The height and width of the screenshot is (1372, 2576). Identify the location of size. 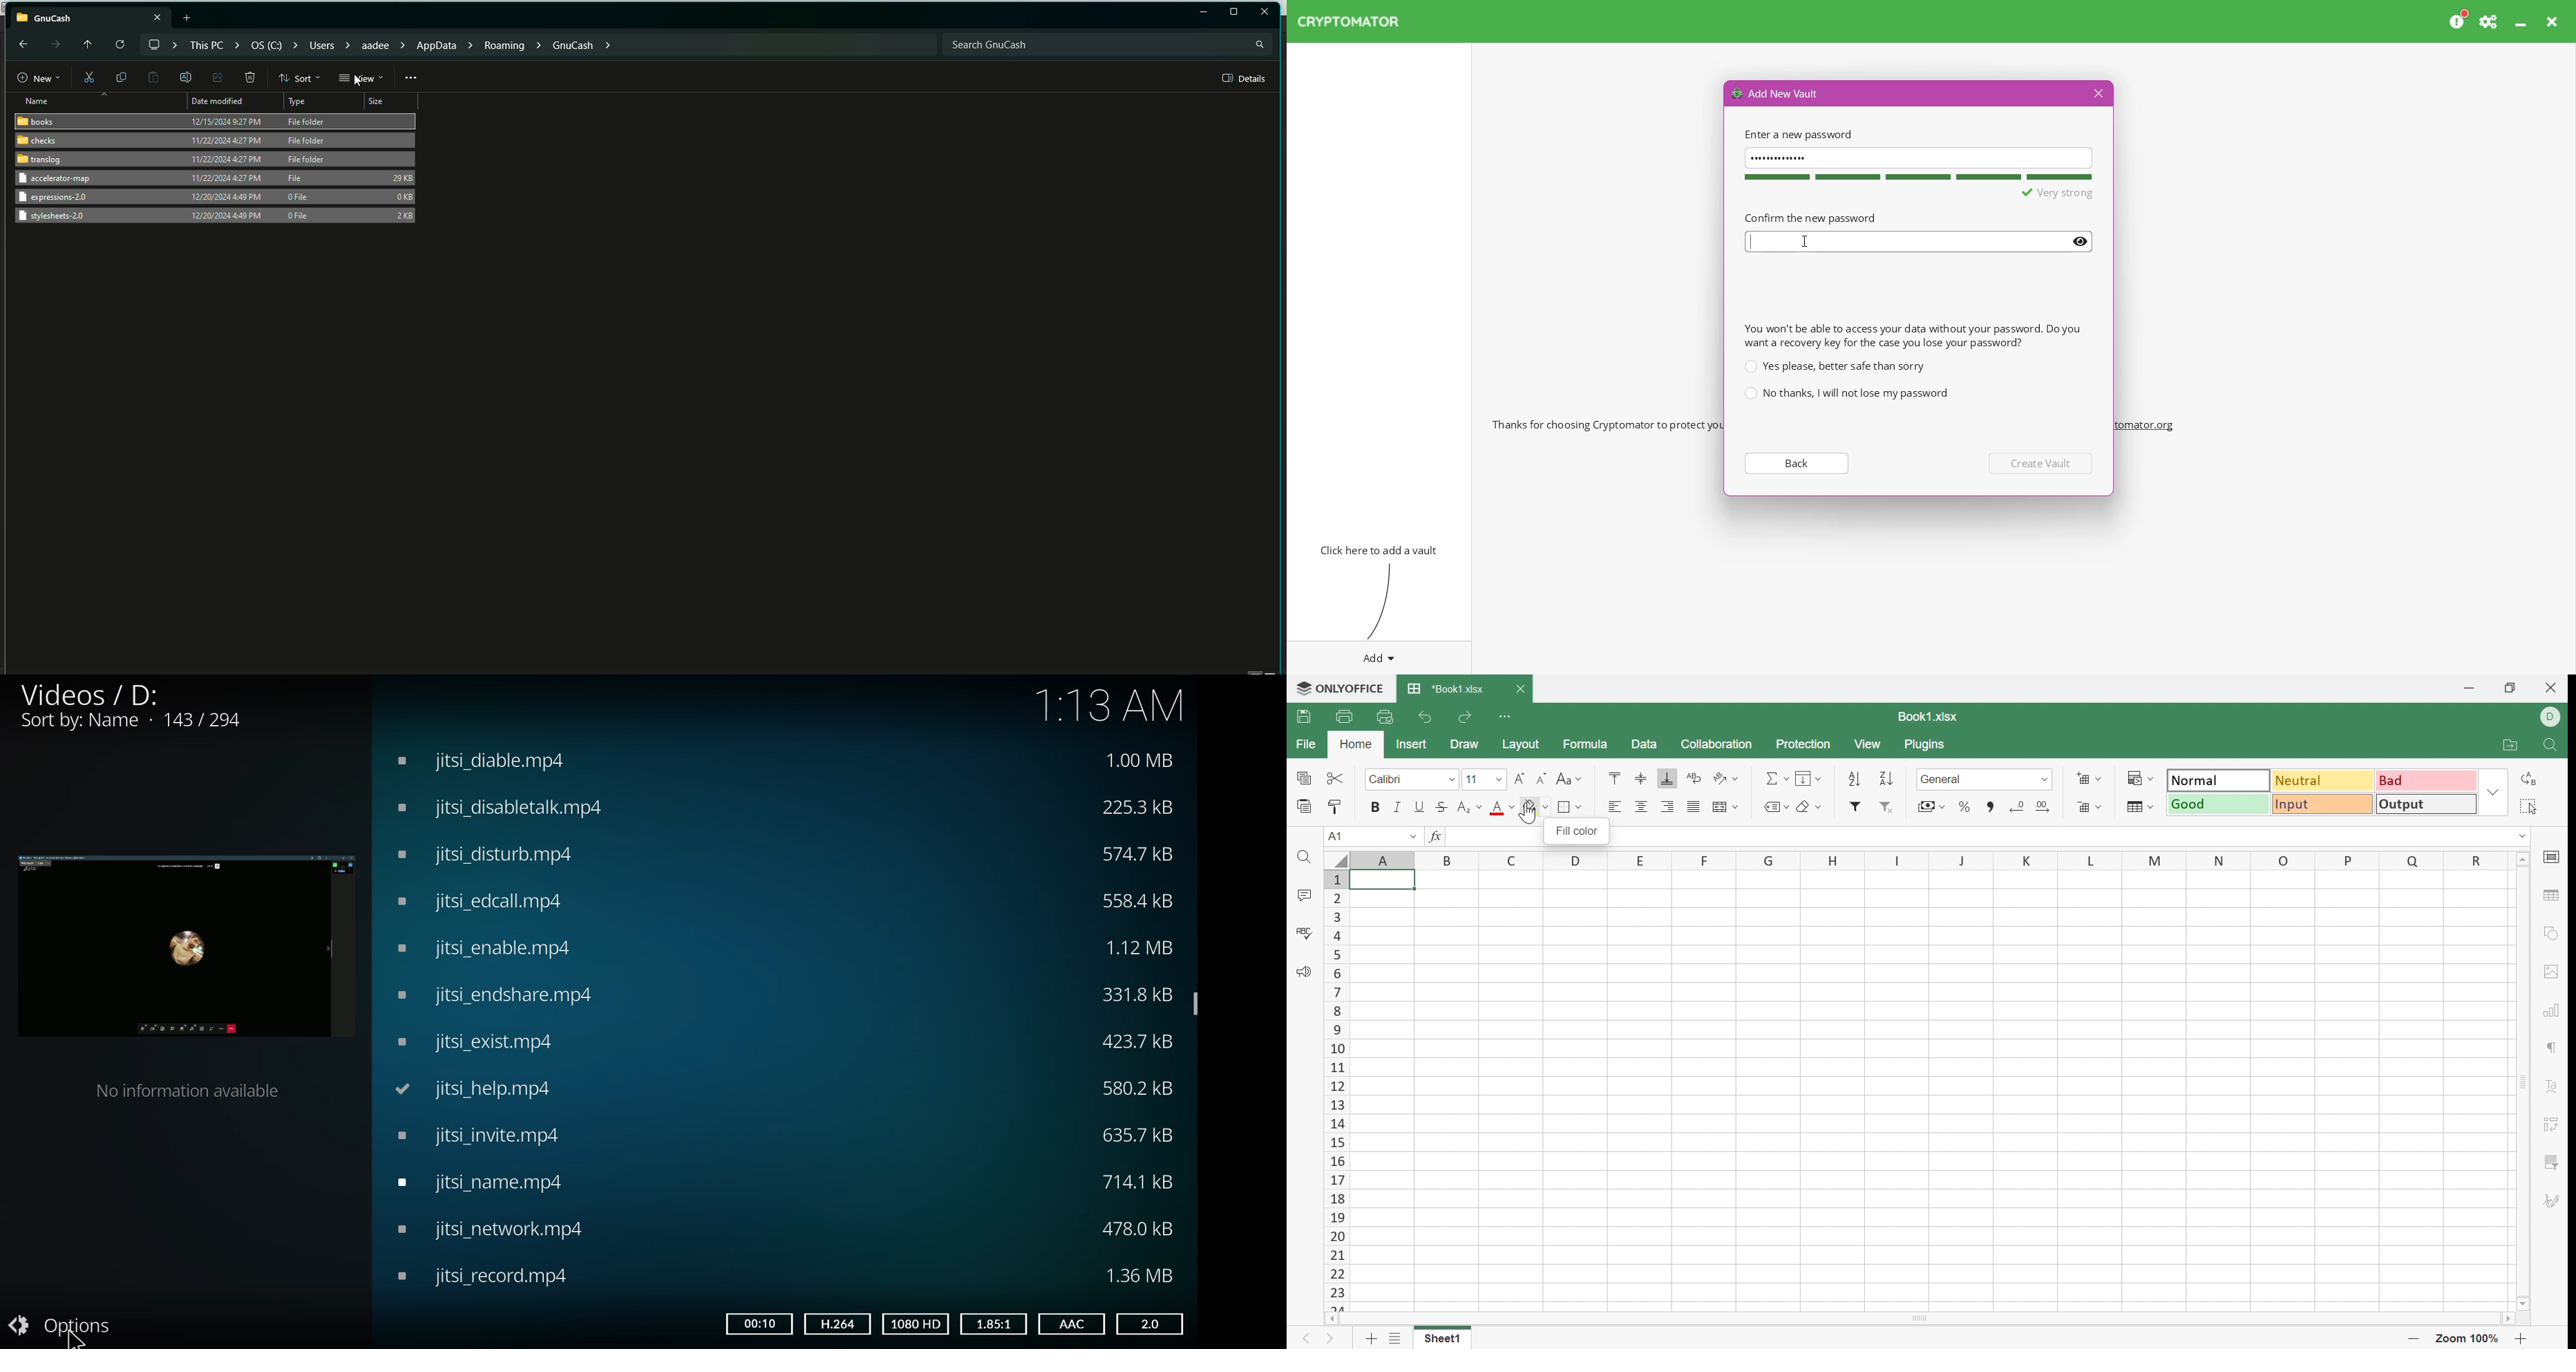
(1135, 1042).